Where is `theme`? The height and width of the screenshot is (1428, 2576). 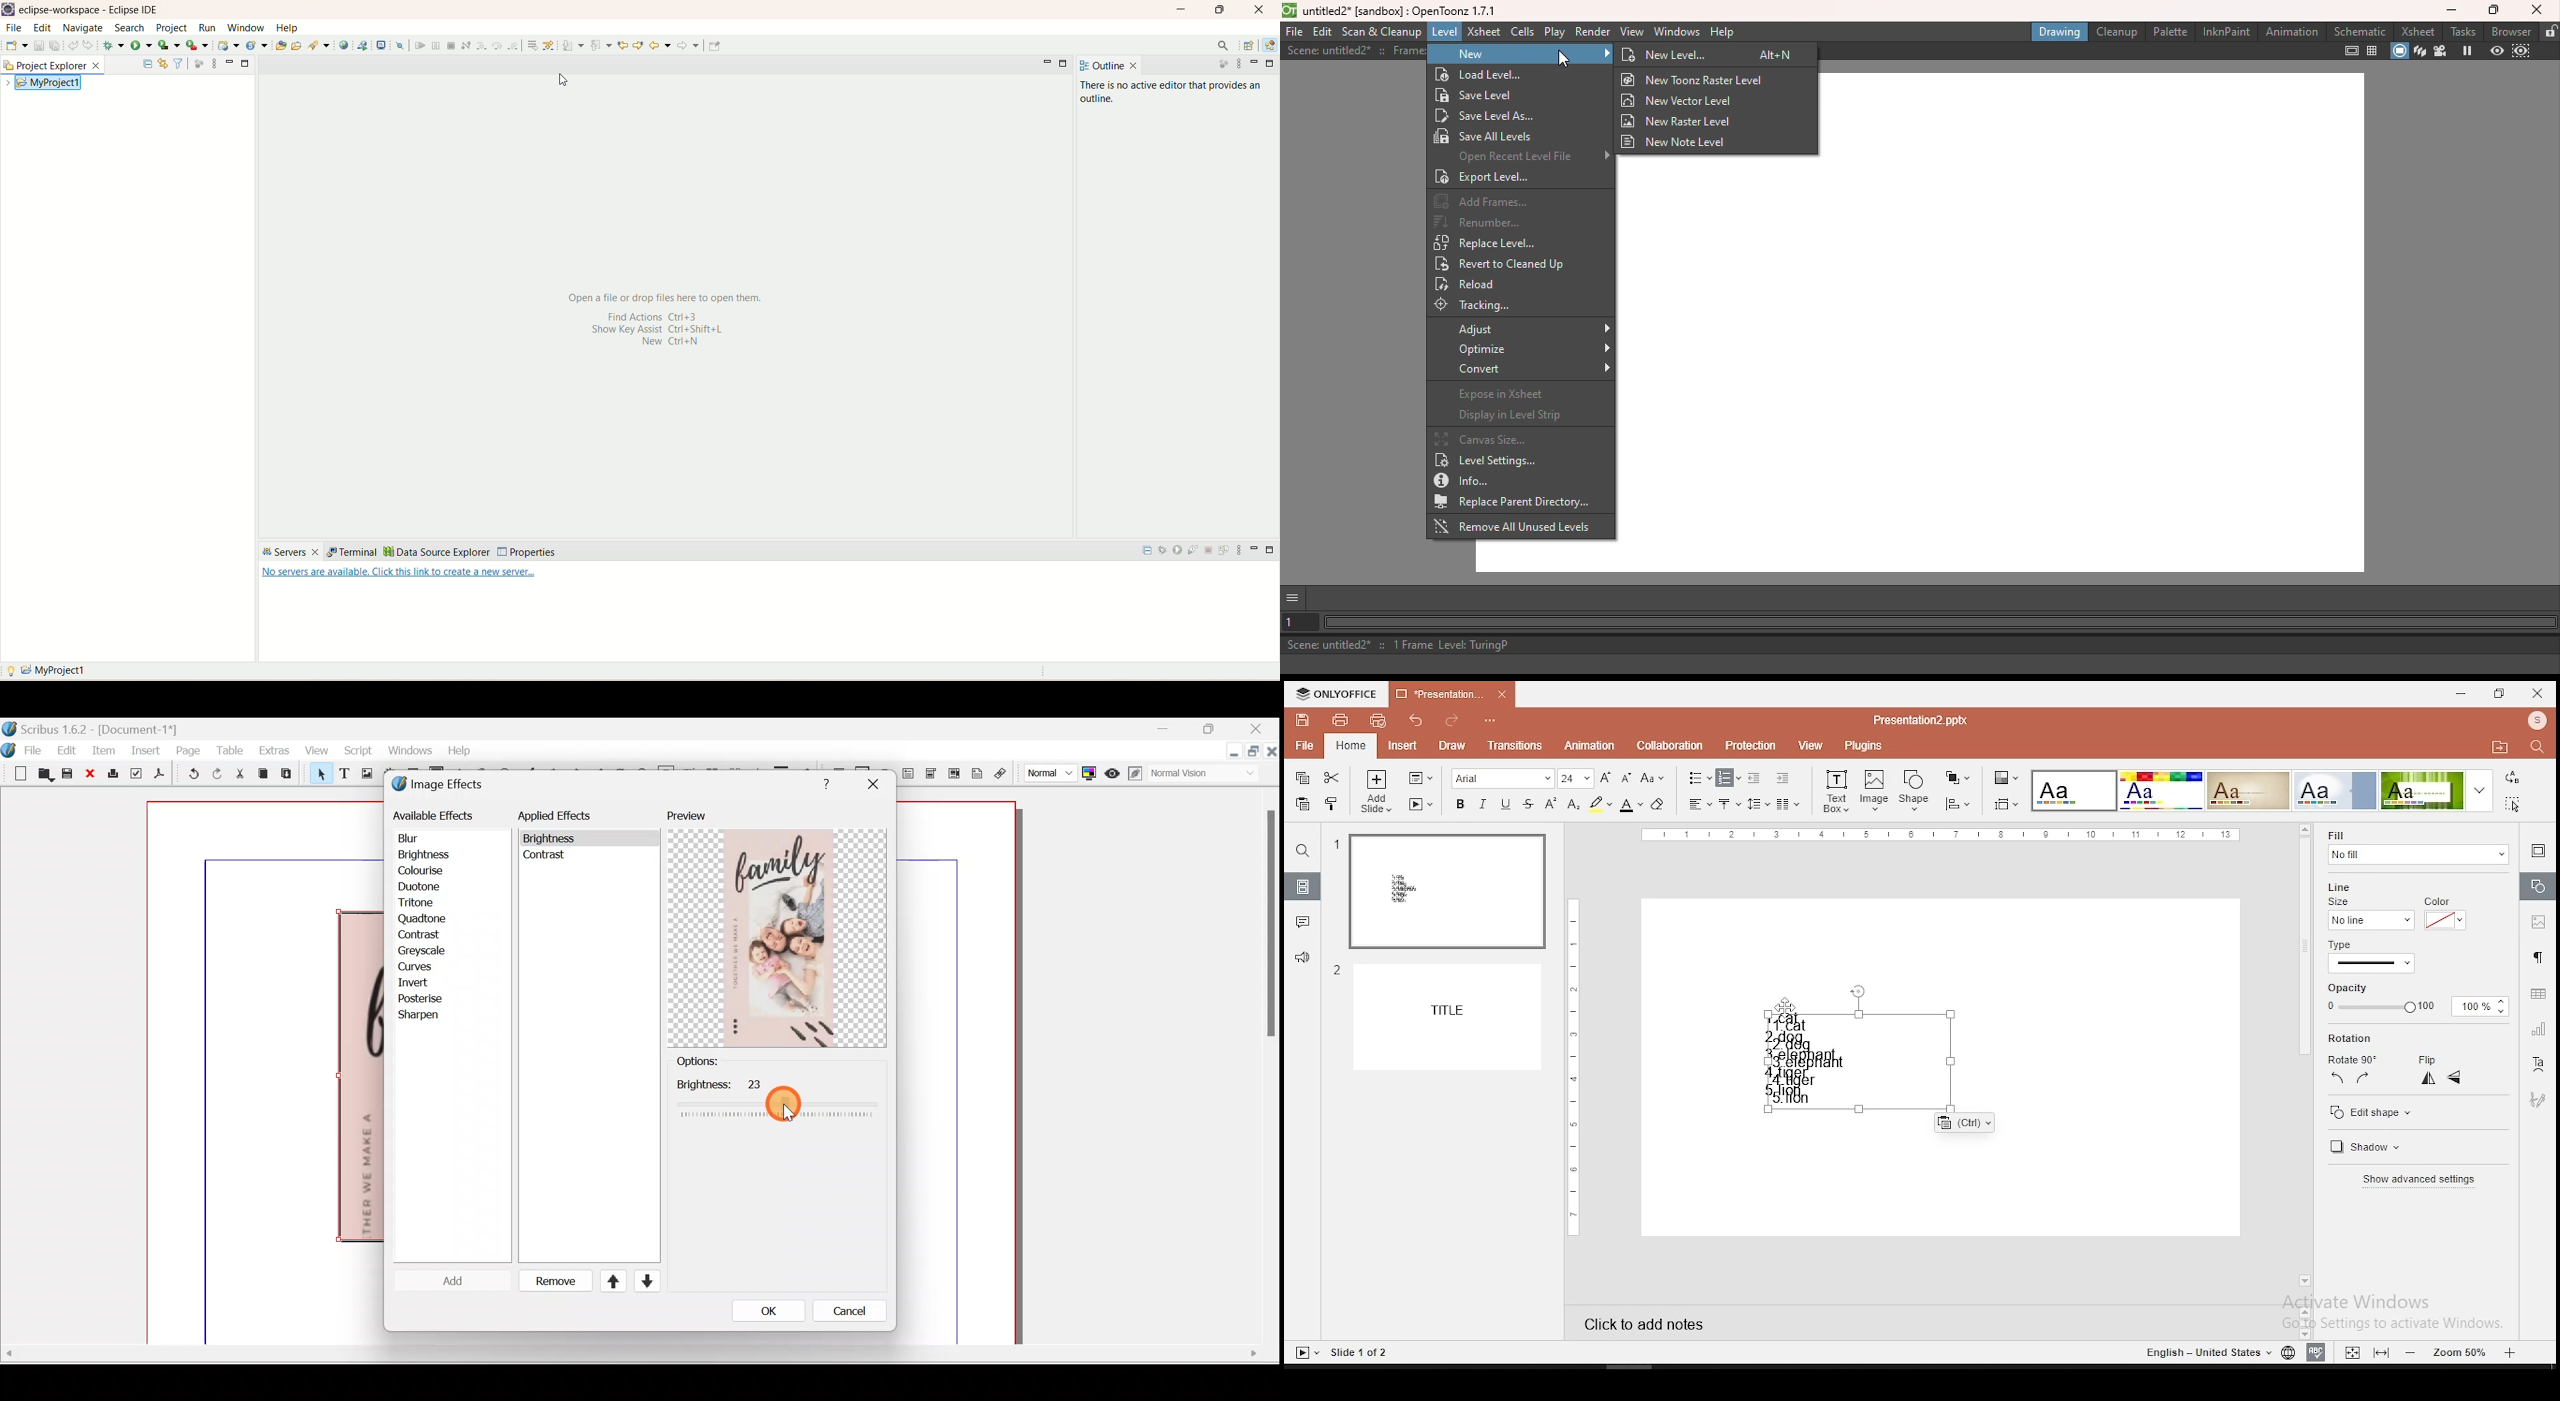 theme is located at coordinates (2335, 790).